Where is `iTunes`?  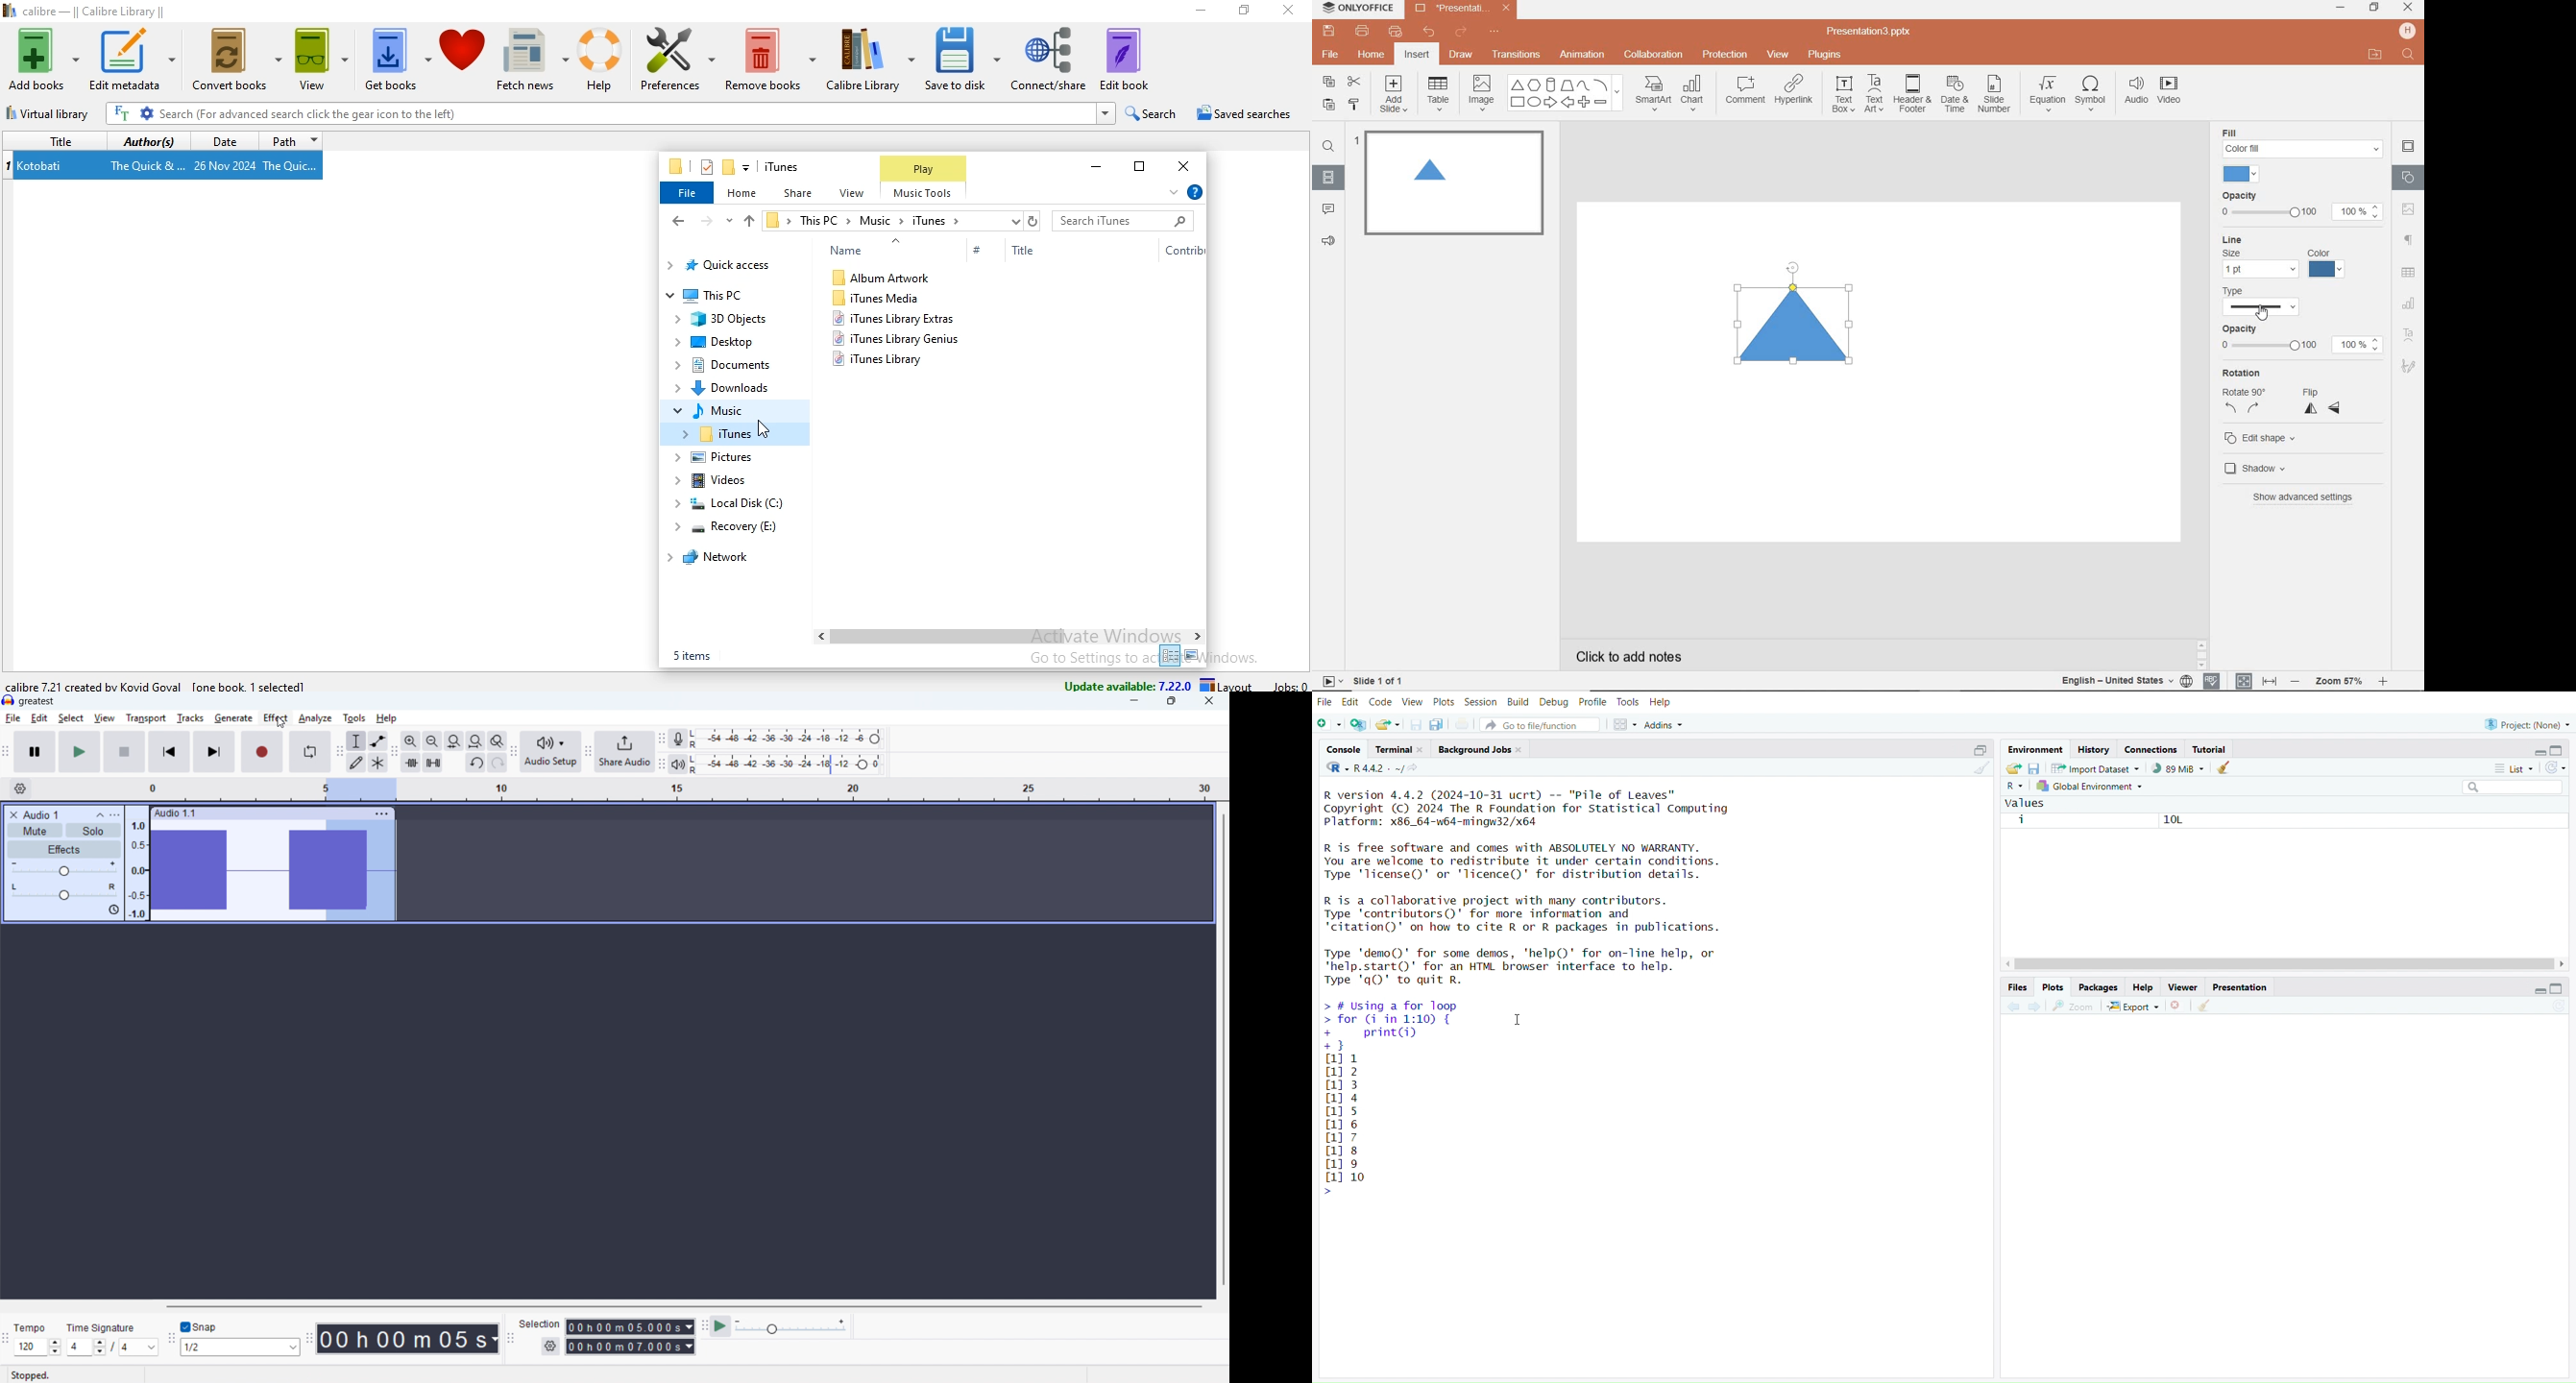
iTunes is located at coordinates (715, 435).